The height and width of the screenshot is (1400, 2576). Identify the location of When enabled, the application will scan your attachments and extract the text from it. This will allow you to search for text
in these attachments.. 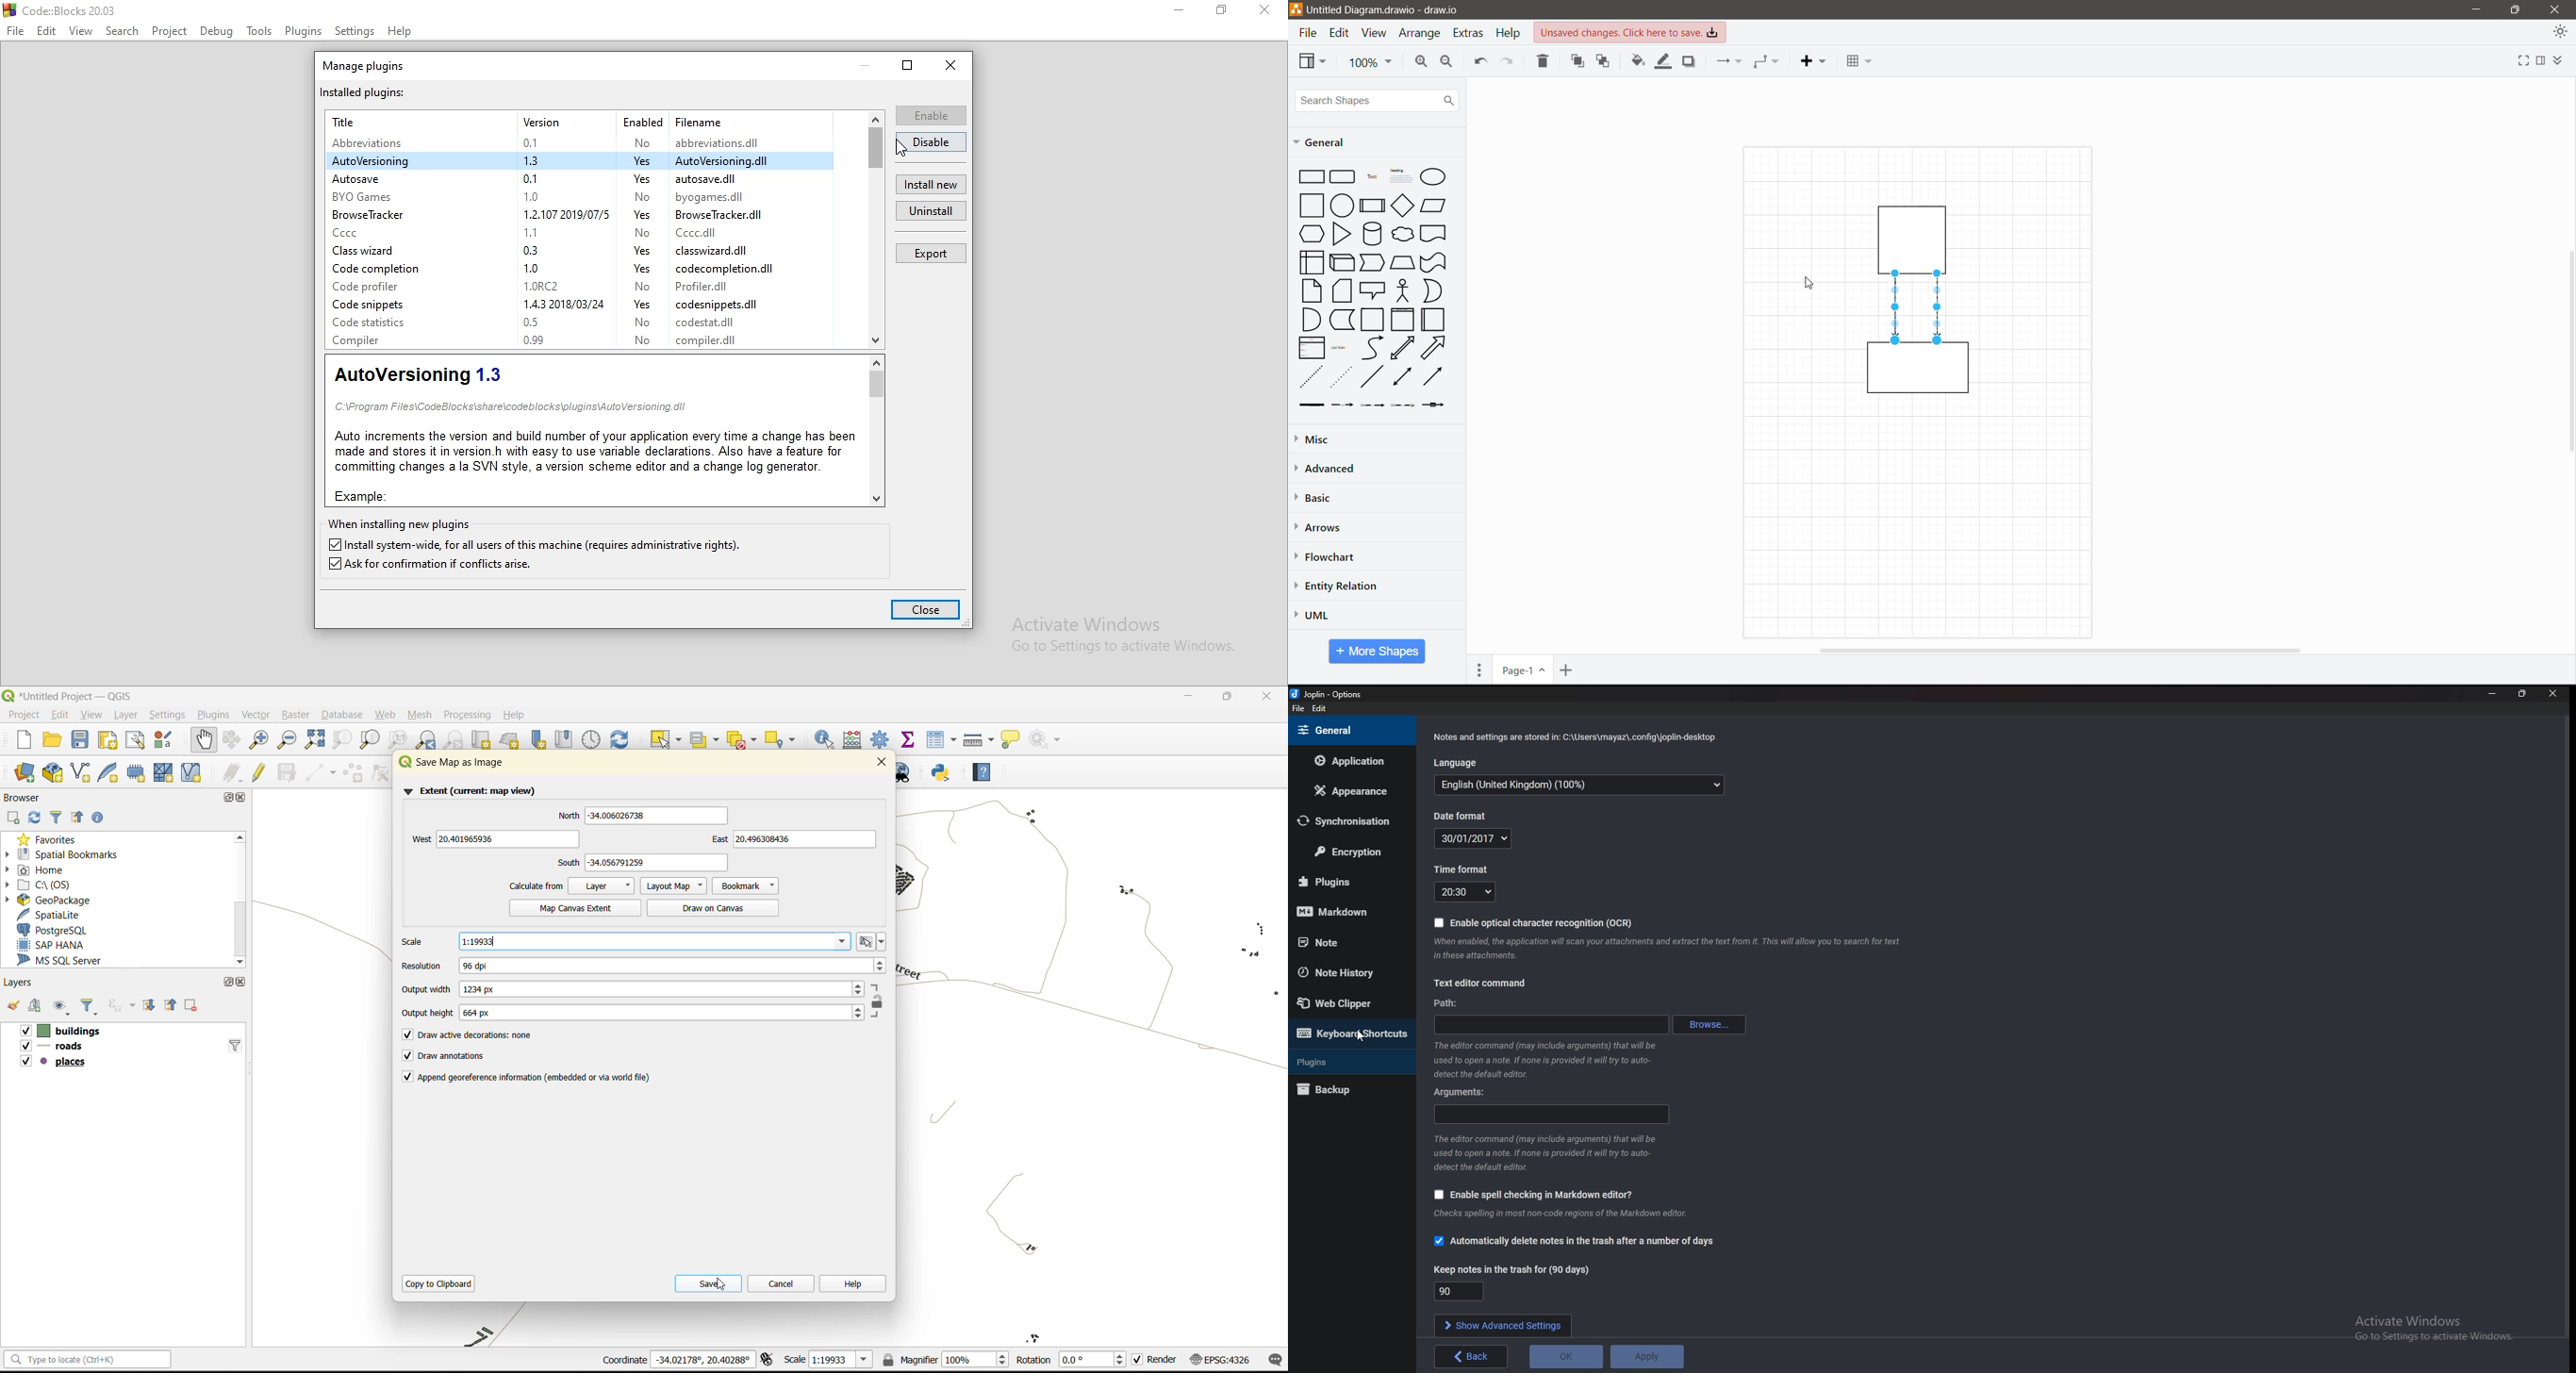
(1668, 950).